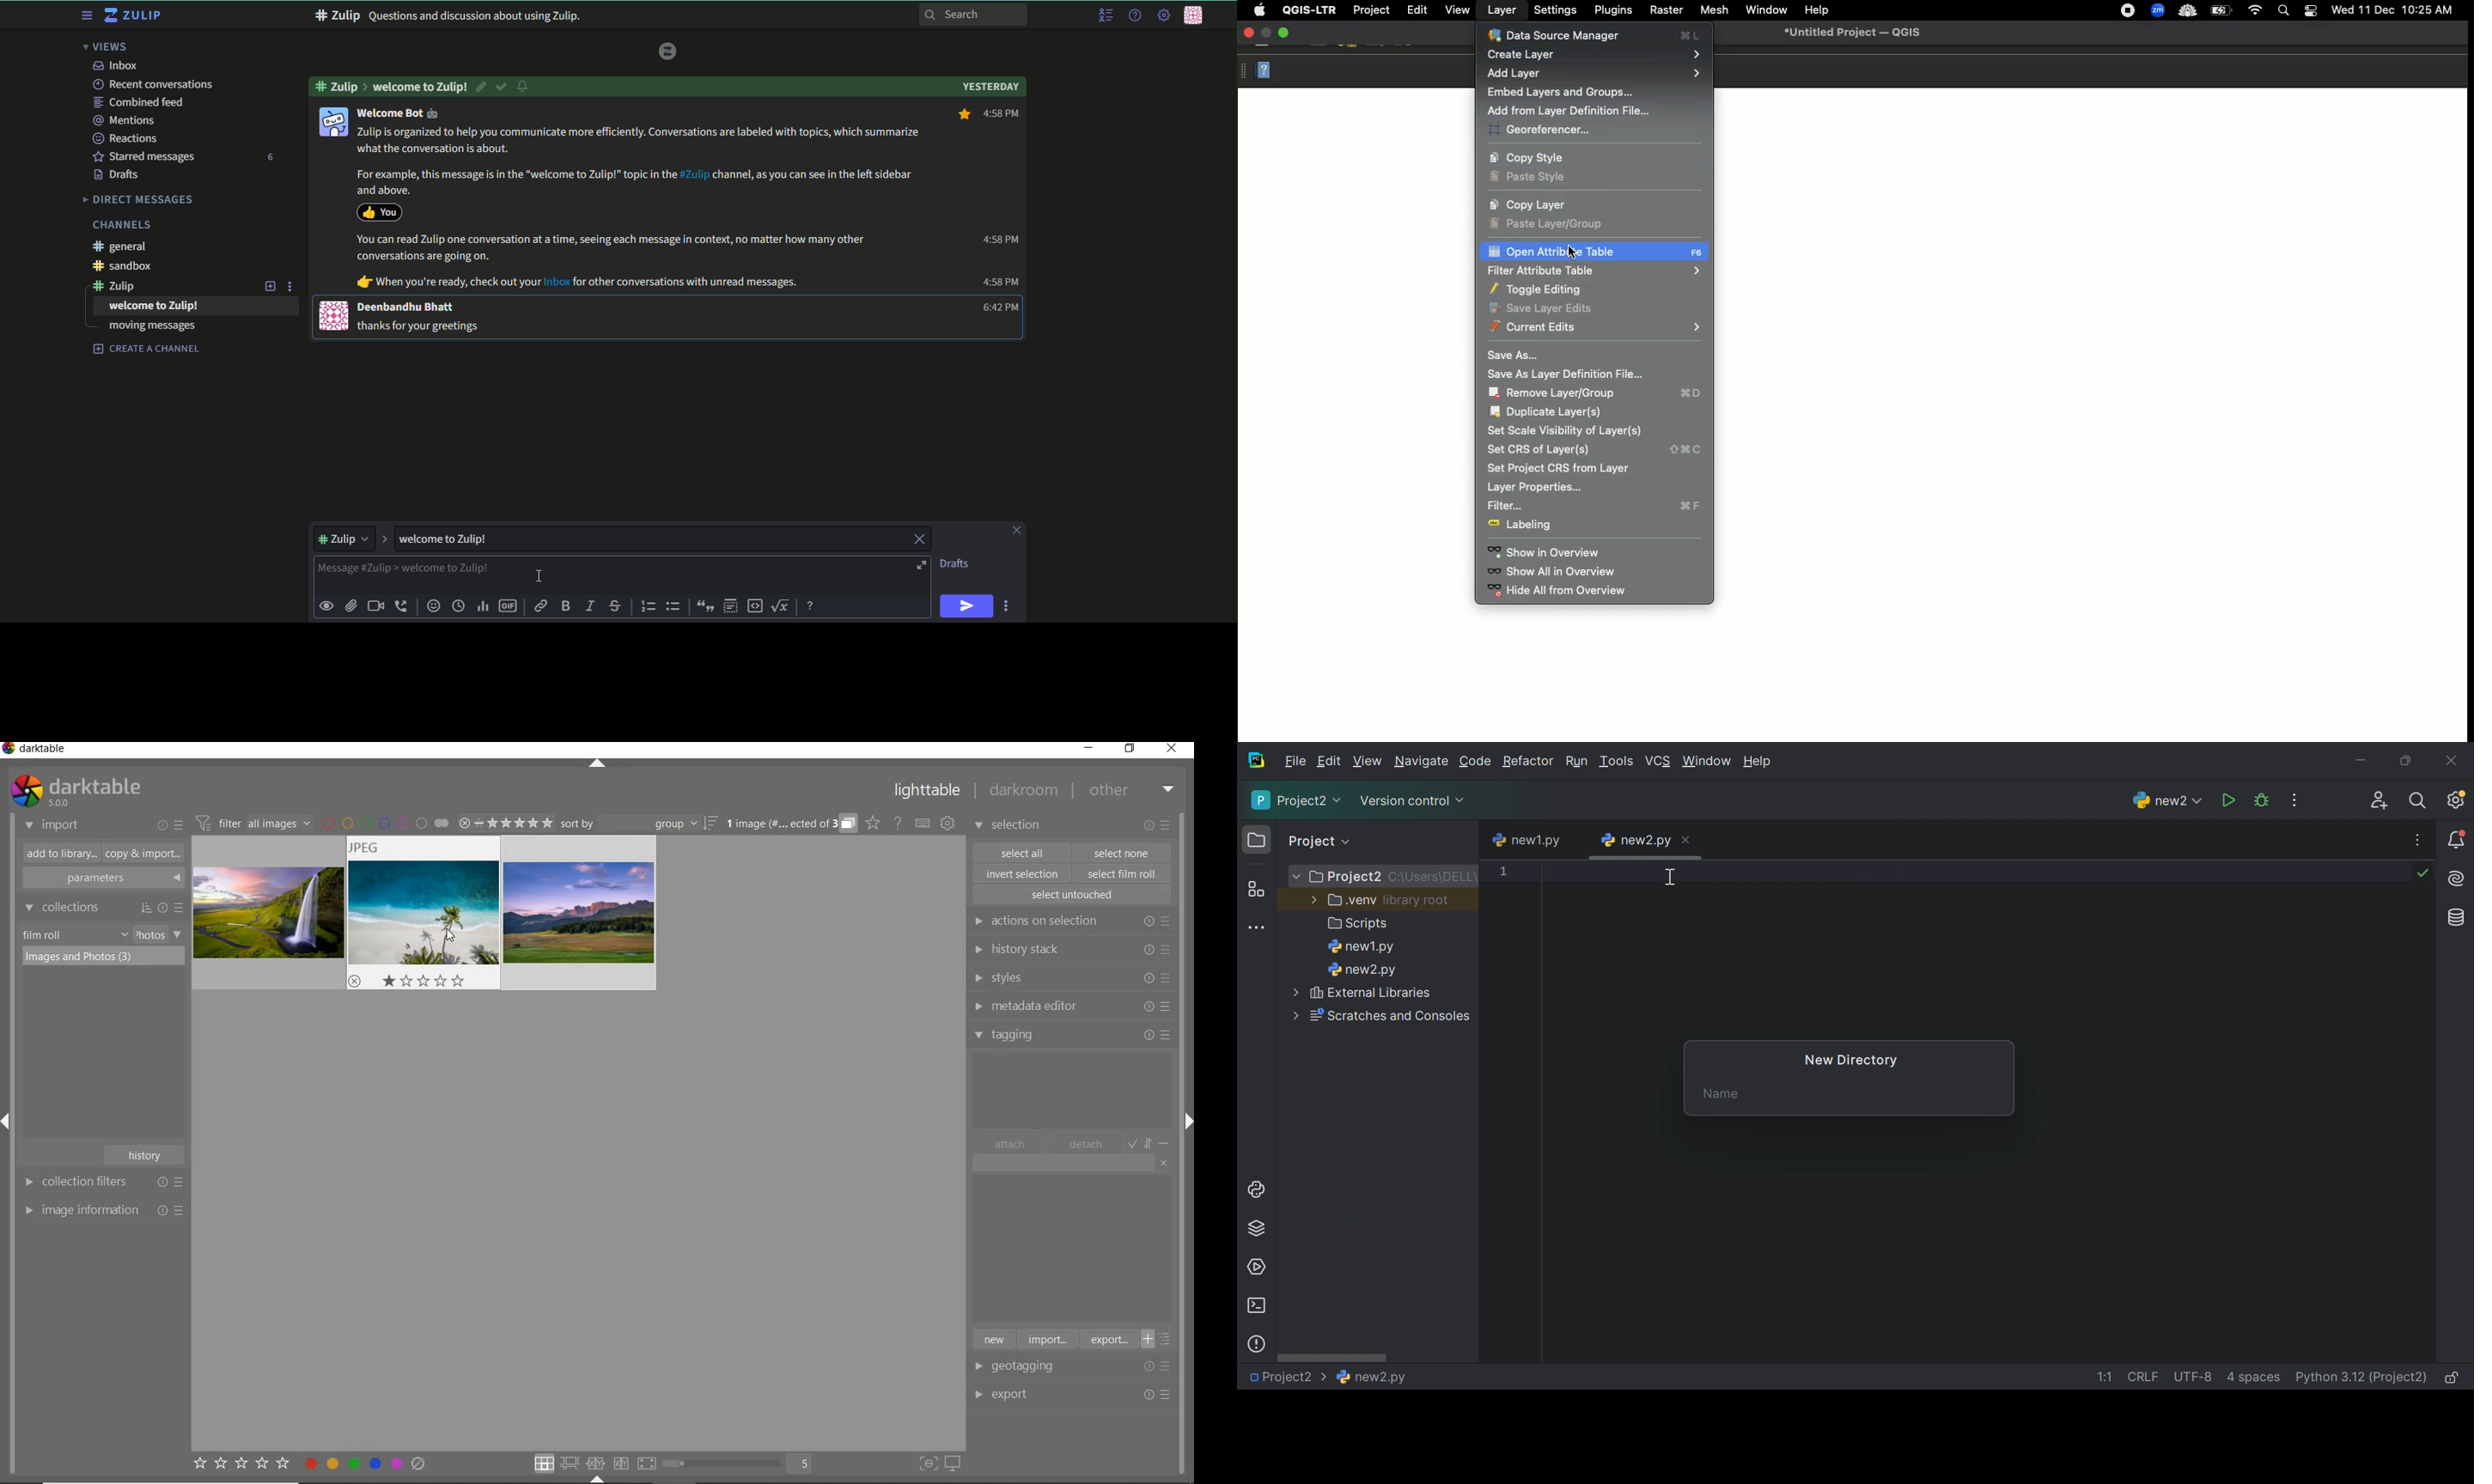  I want to click on Embed layers and groups, so click(1559, 93).